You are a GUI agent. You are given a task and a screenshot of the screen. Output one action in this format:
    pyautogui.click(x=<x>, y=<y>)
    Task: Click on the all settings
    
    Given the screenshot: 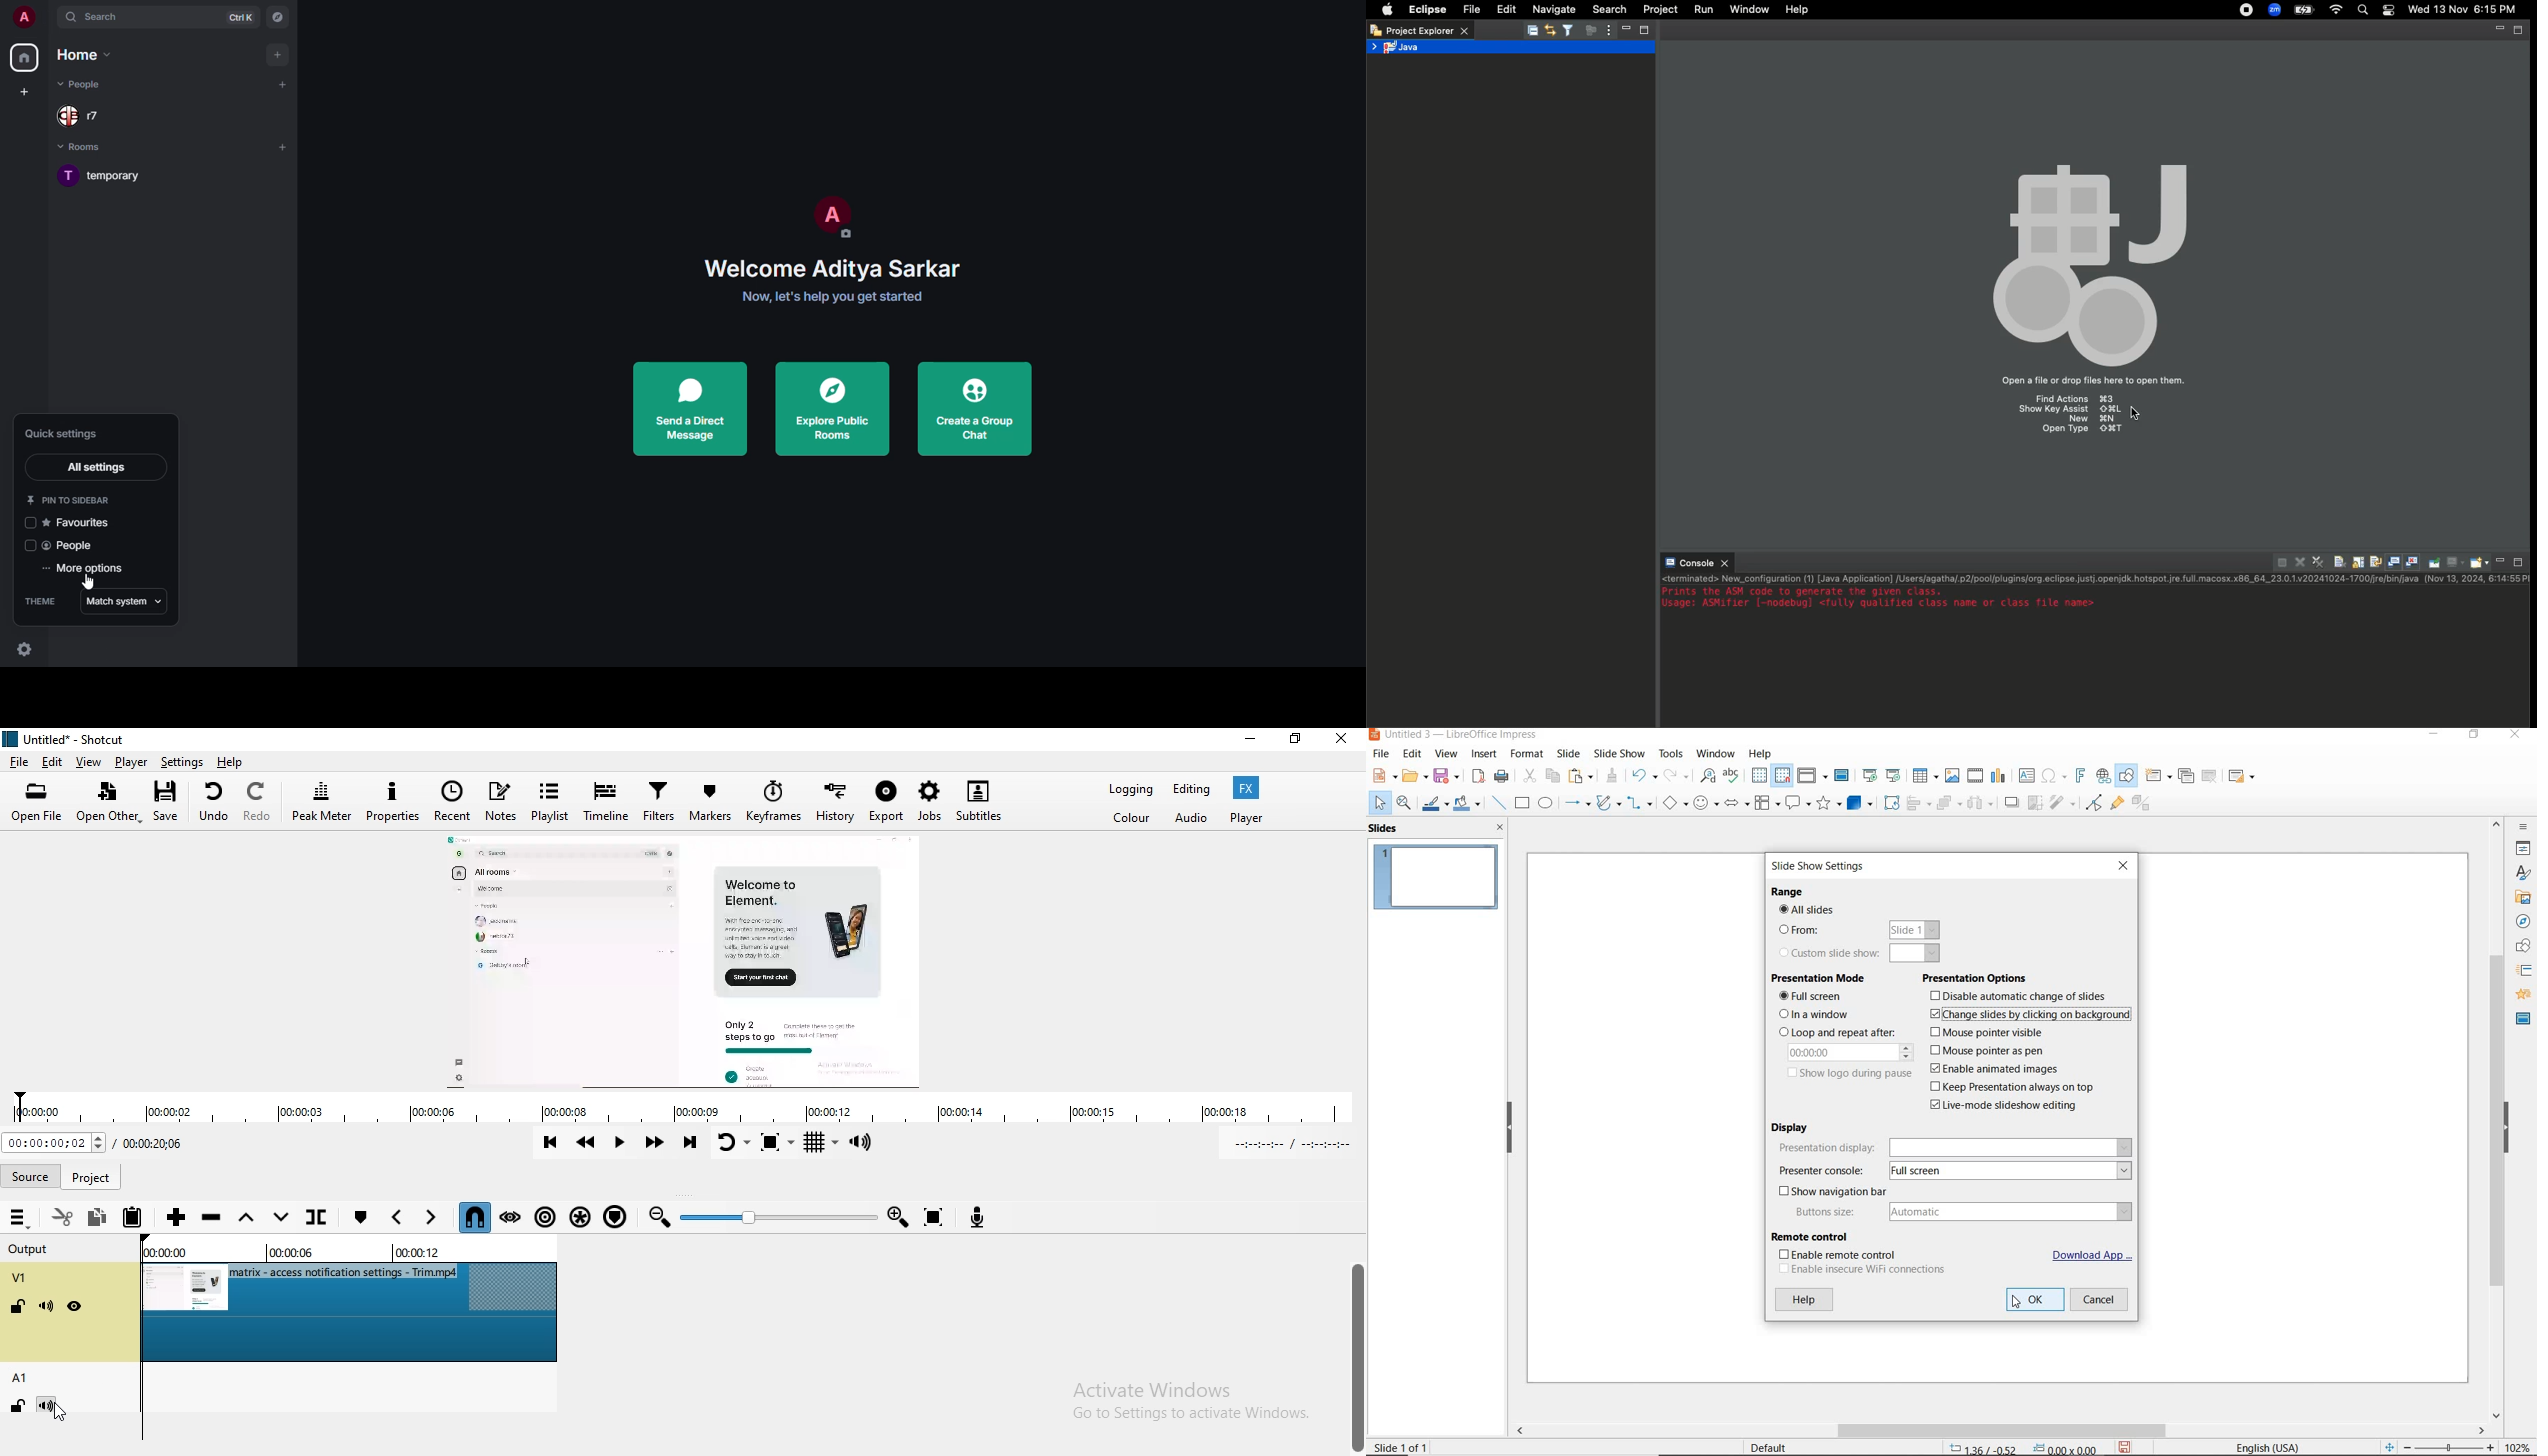 What is the action you would take?
    pyautogui.click(x=97, y=466)
    